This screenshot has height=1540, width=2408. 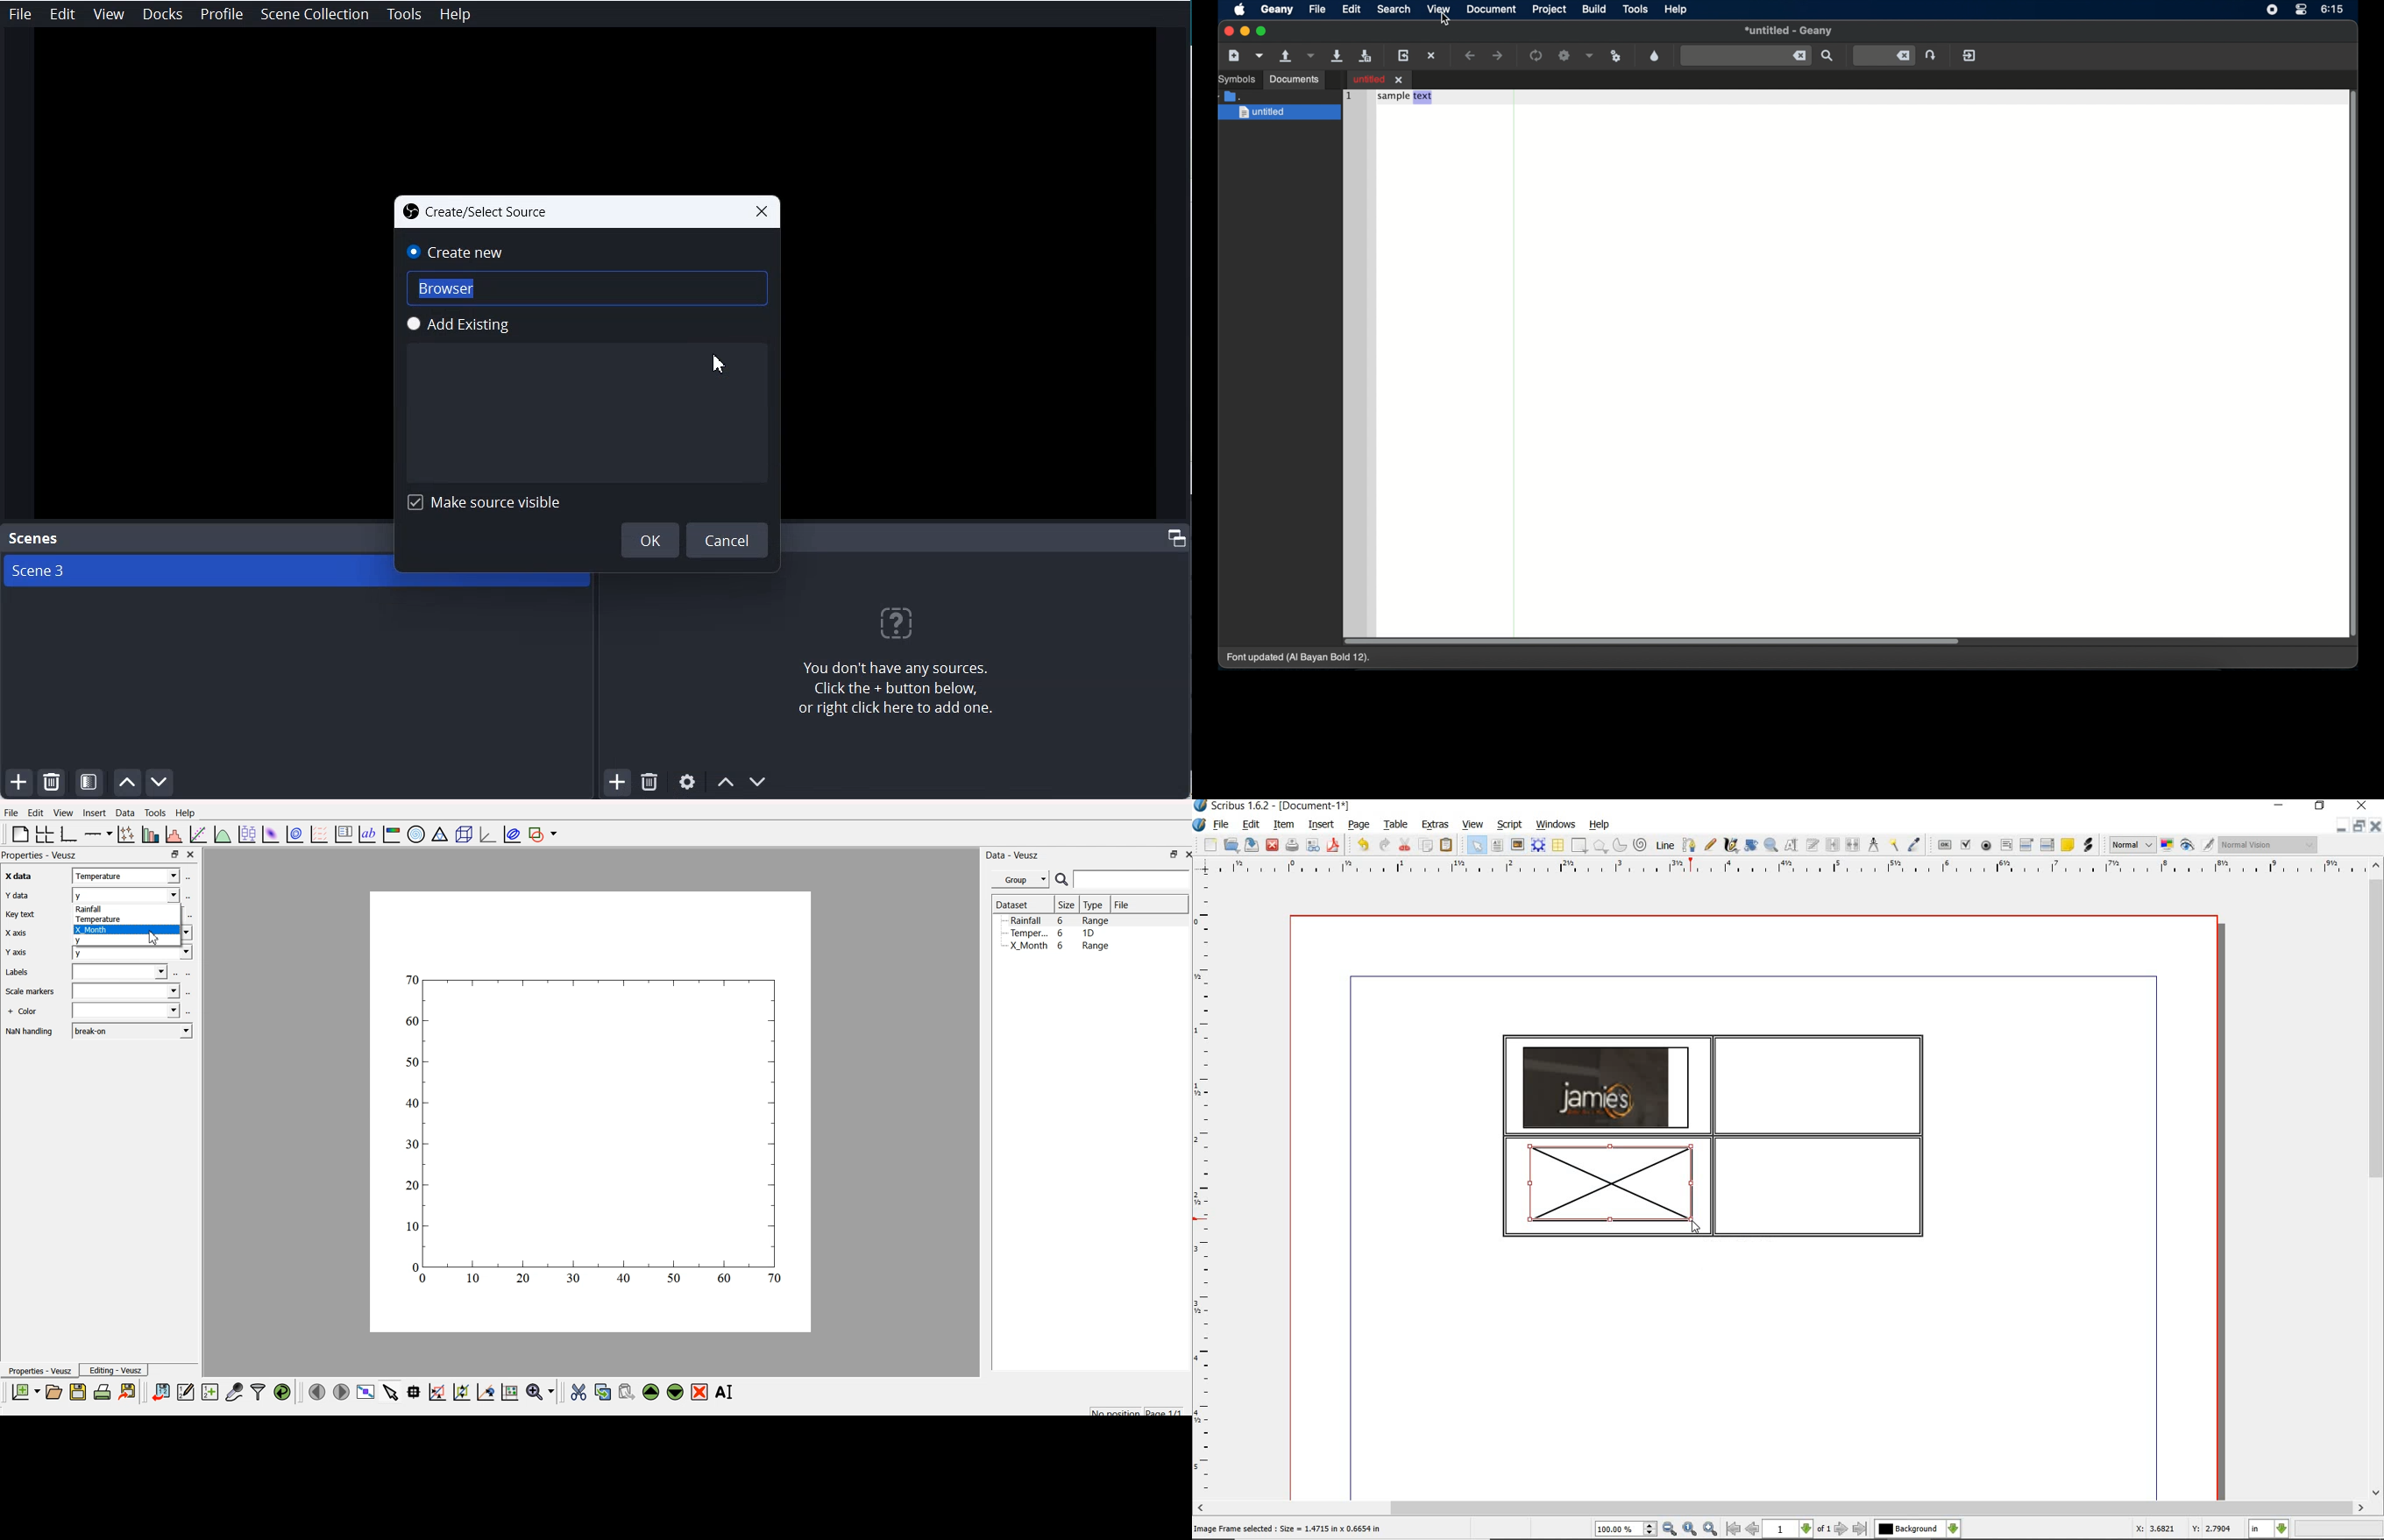 I want to click on edit, so click(x=1249, y=825).